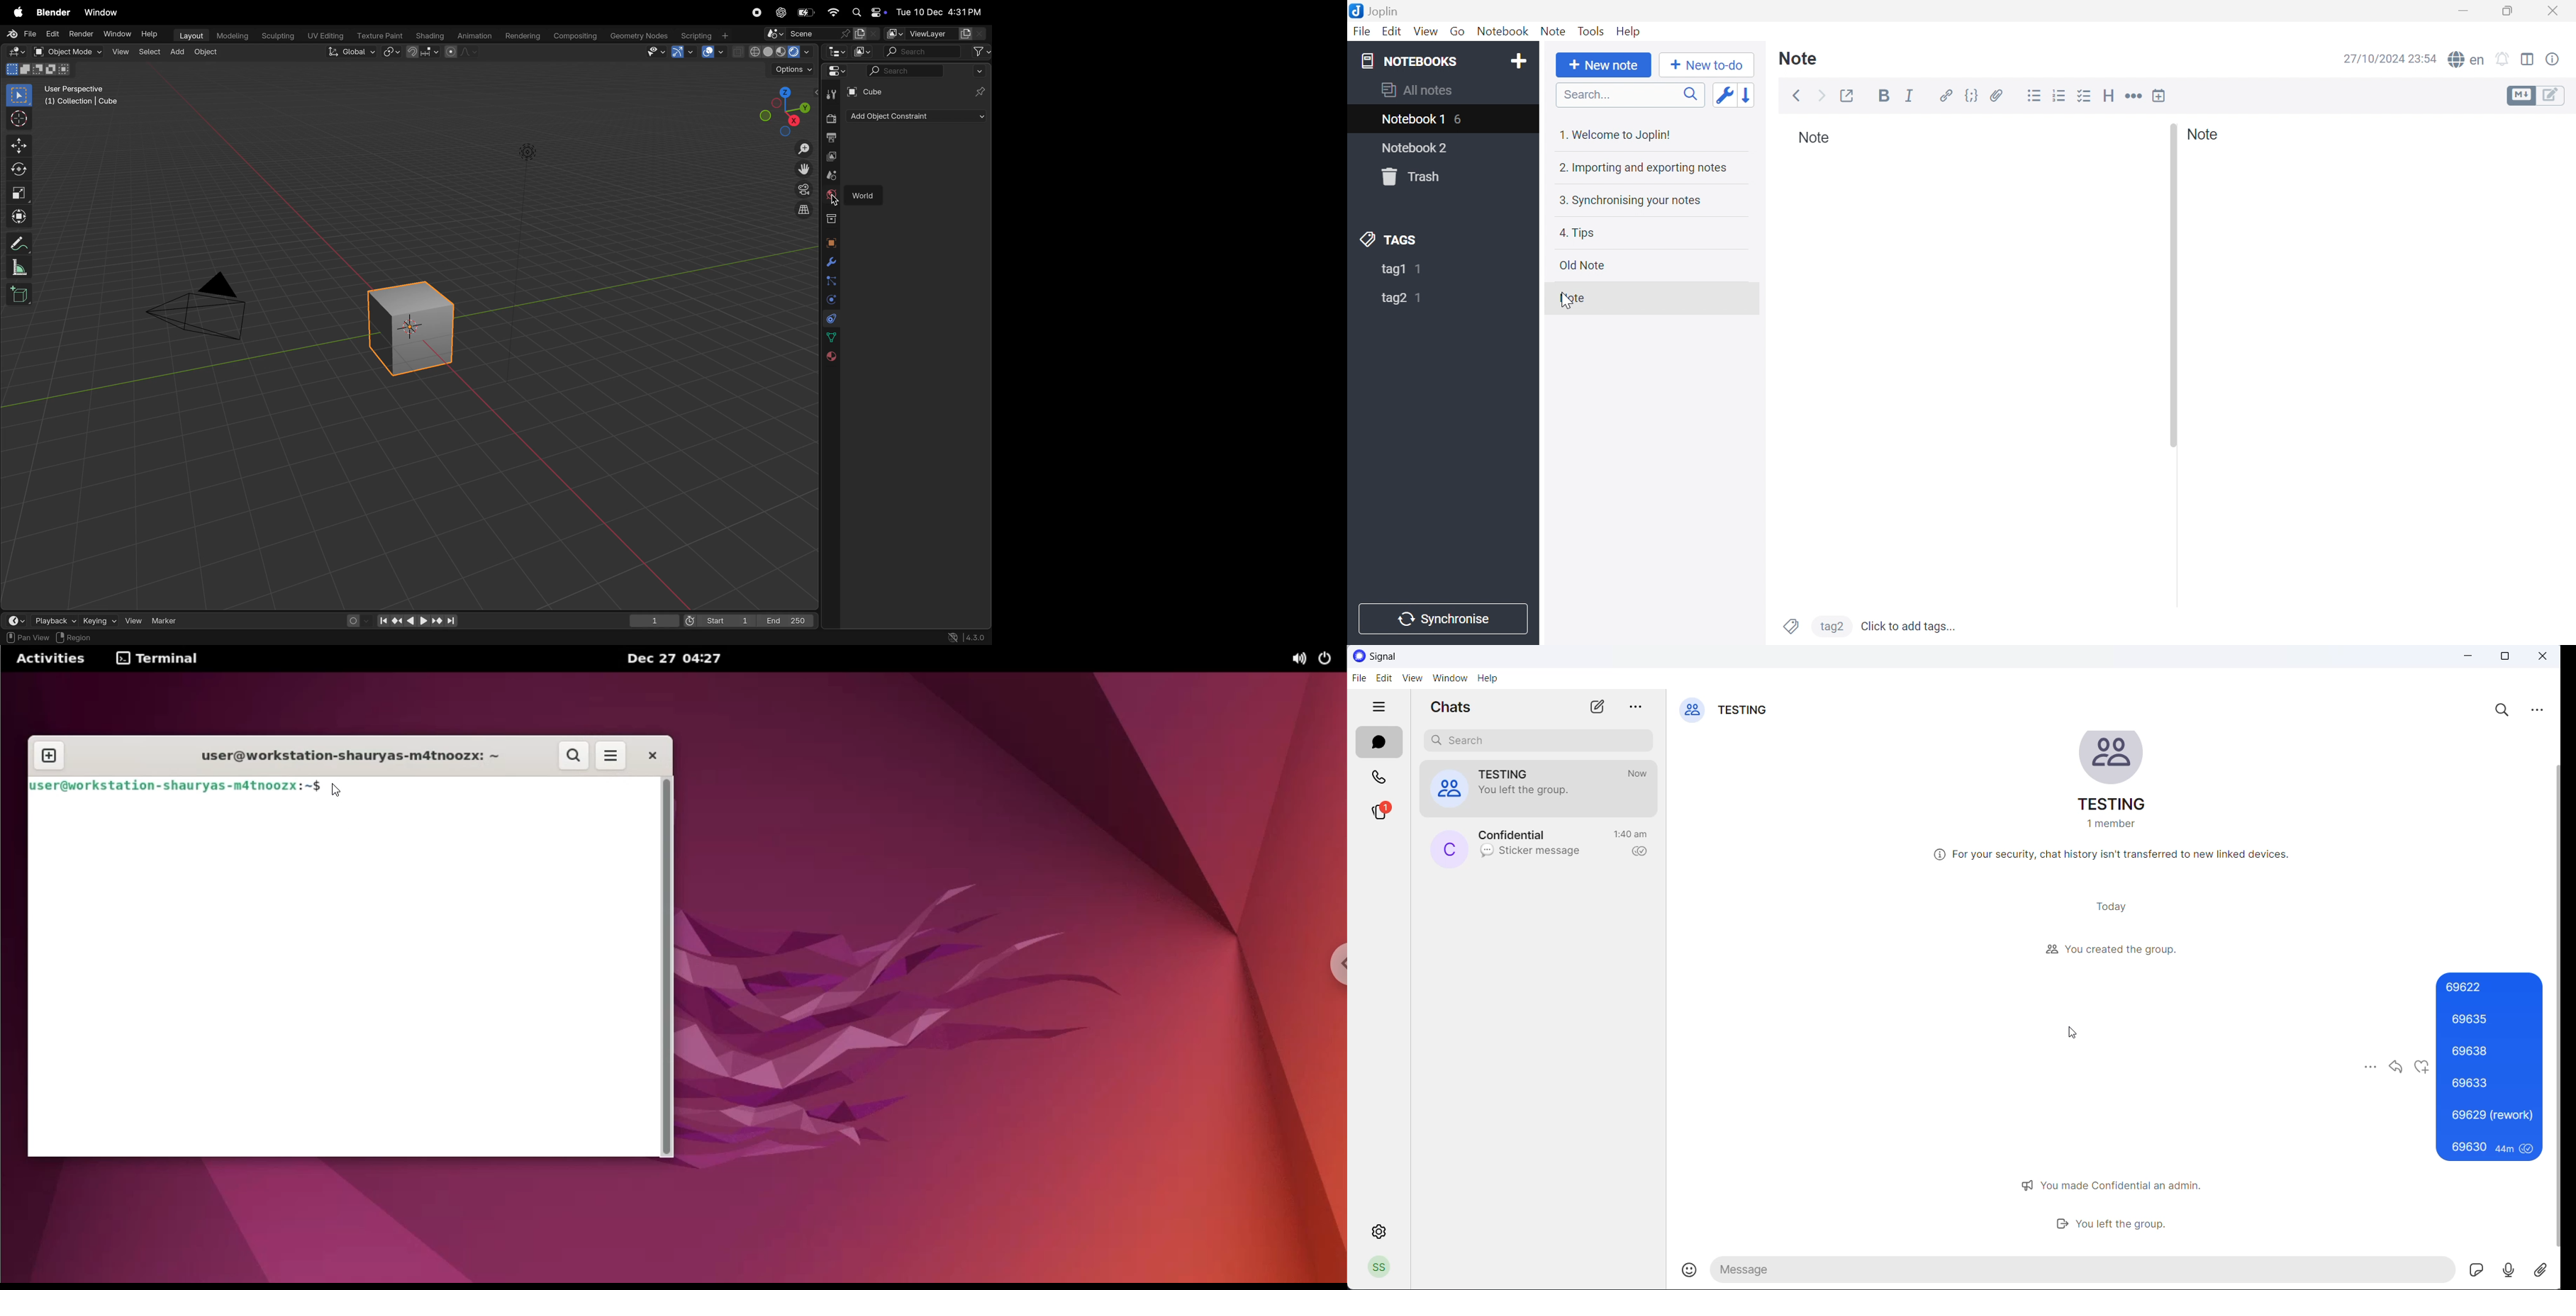 The width and height of the screenshot is (2576, 1316). Describe the element at coordinates (2135, 97) in the screenshot. I see `Horizontal rule` at that location.